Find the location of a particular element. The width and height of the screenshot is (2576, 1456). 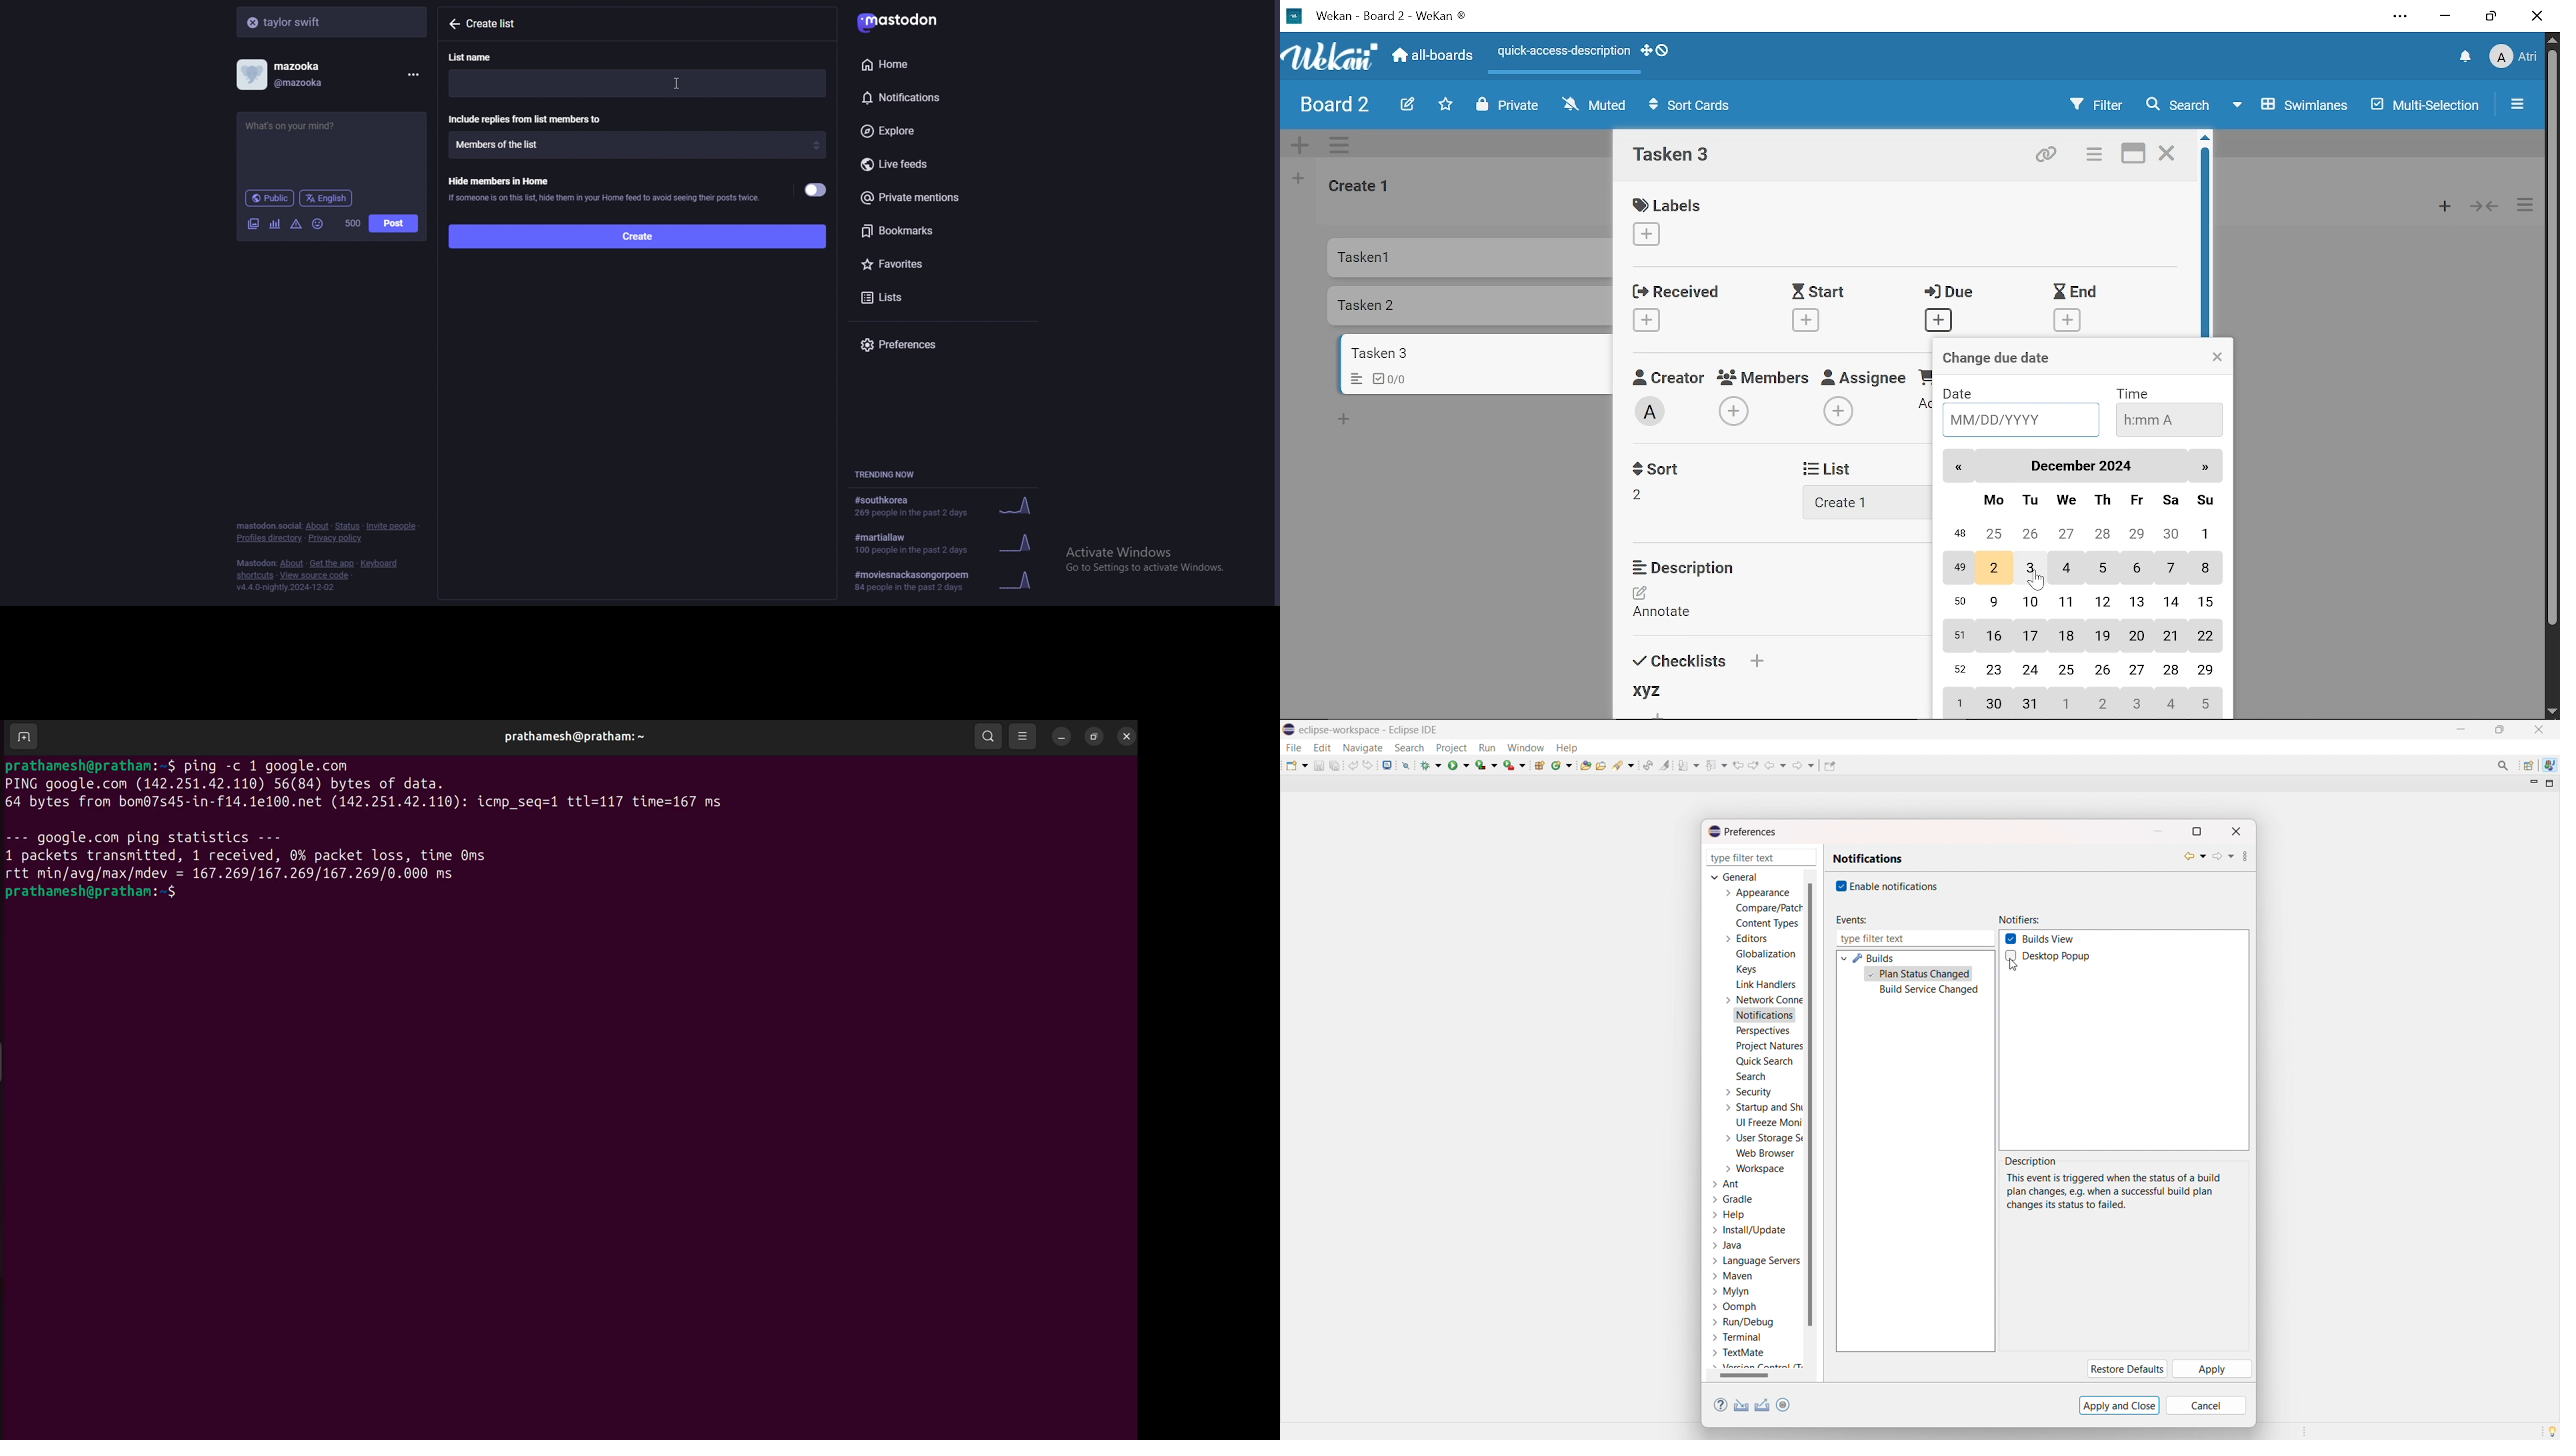

Notifications is located at coordinates (2466, 57).